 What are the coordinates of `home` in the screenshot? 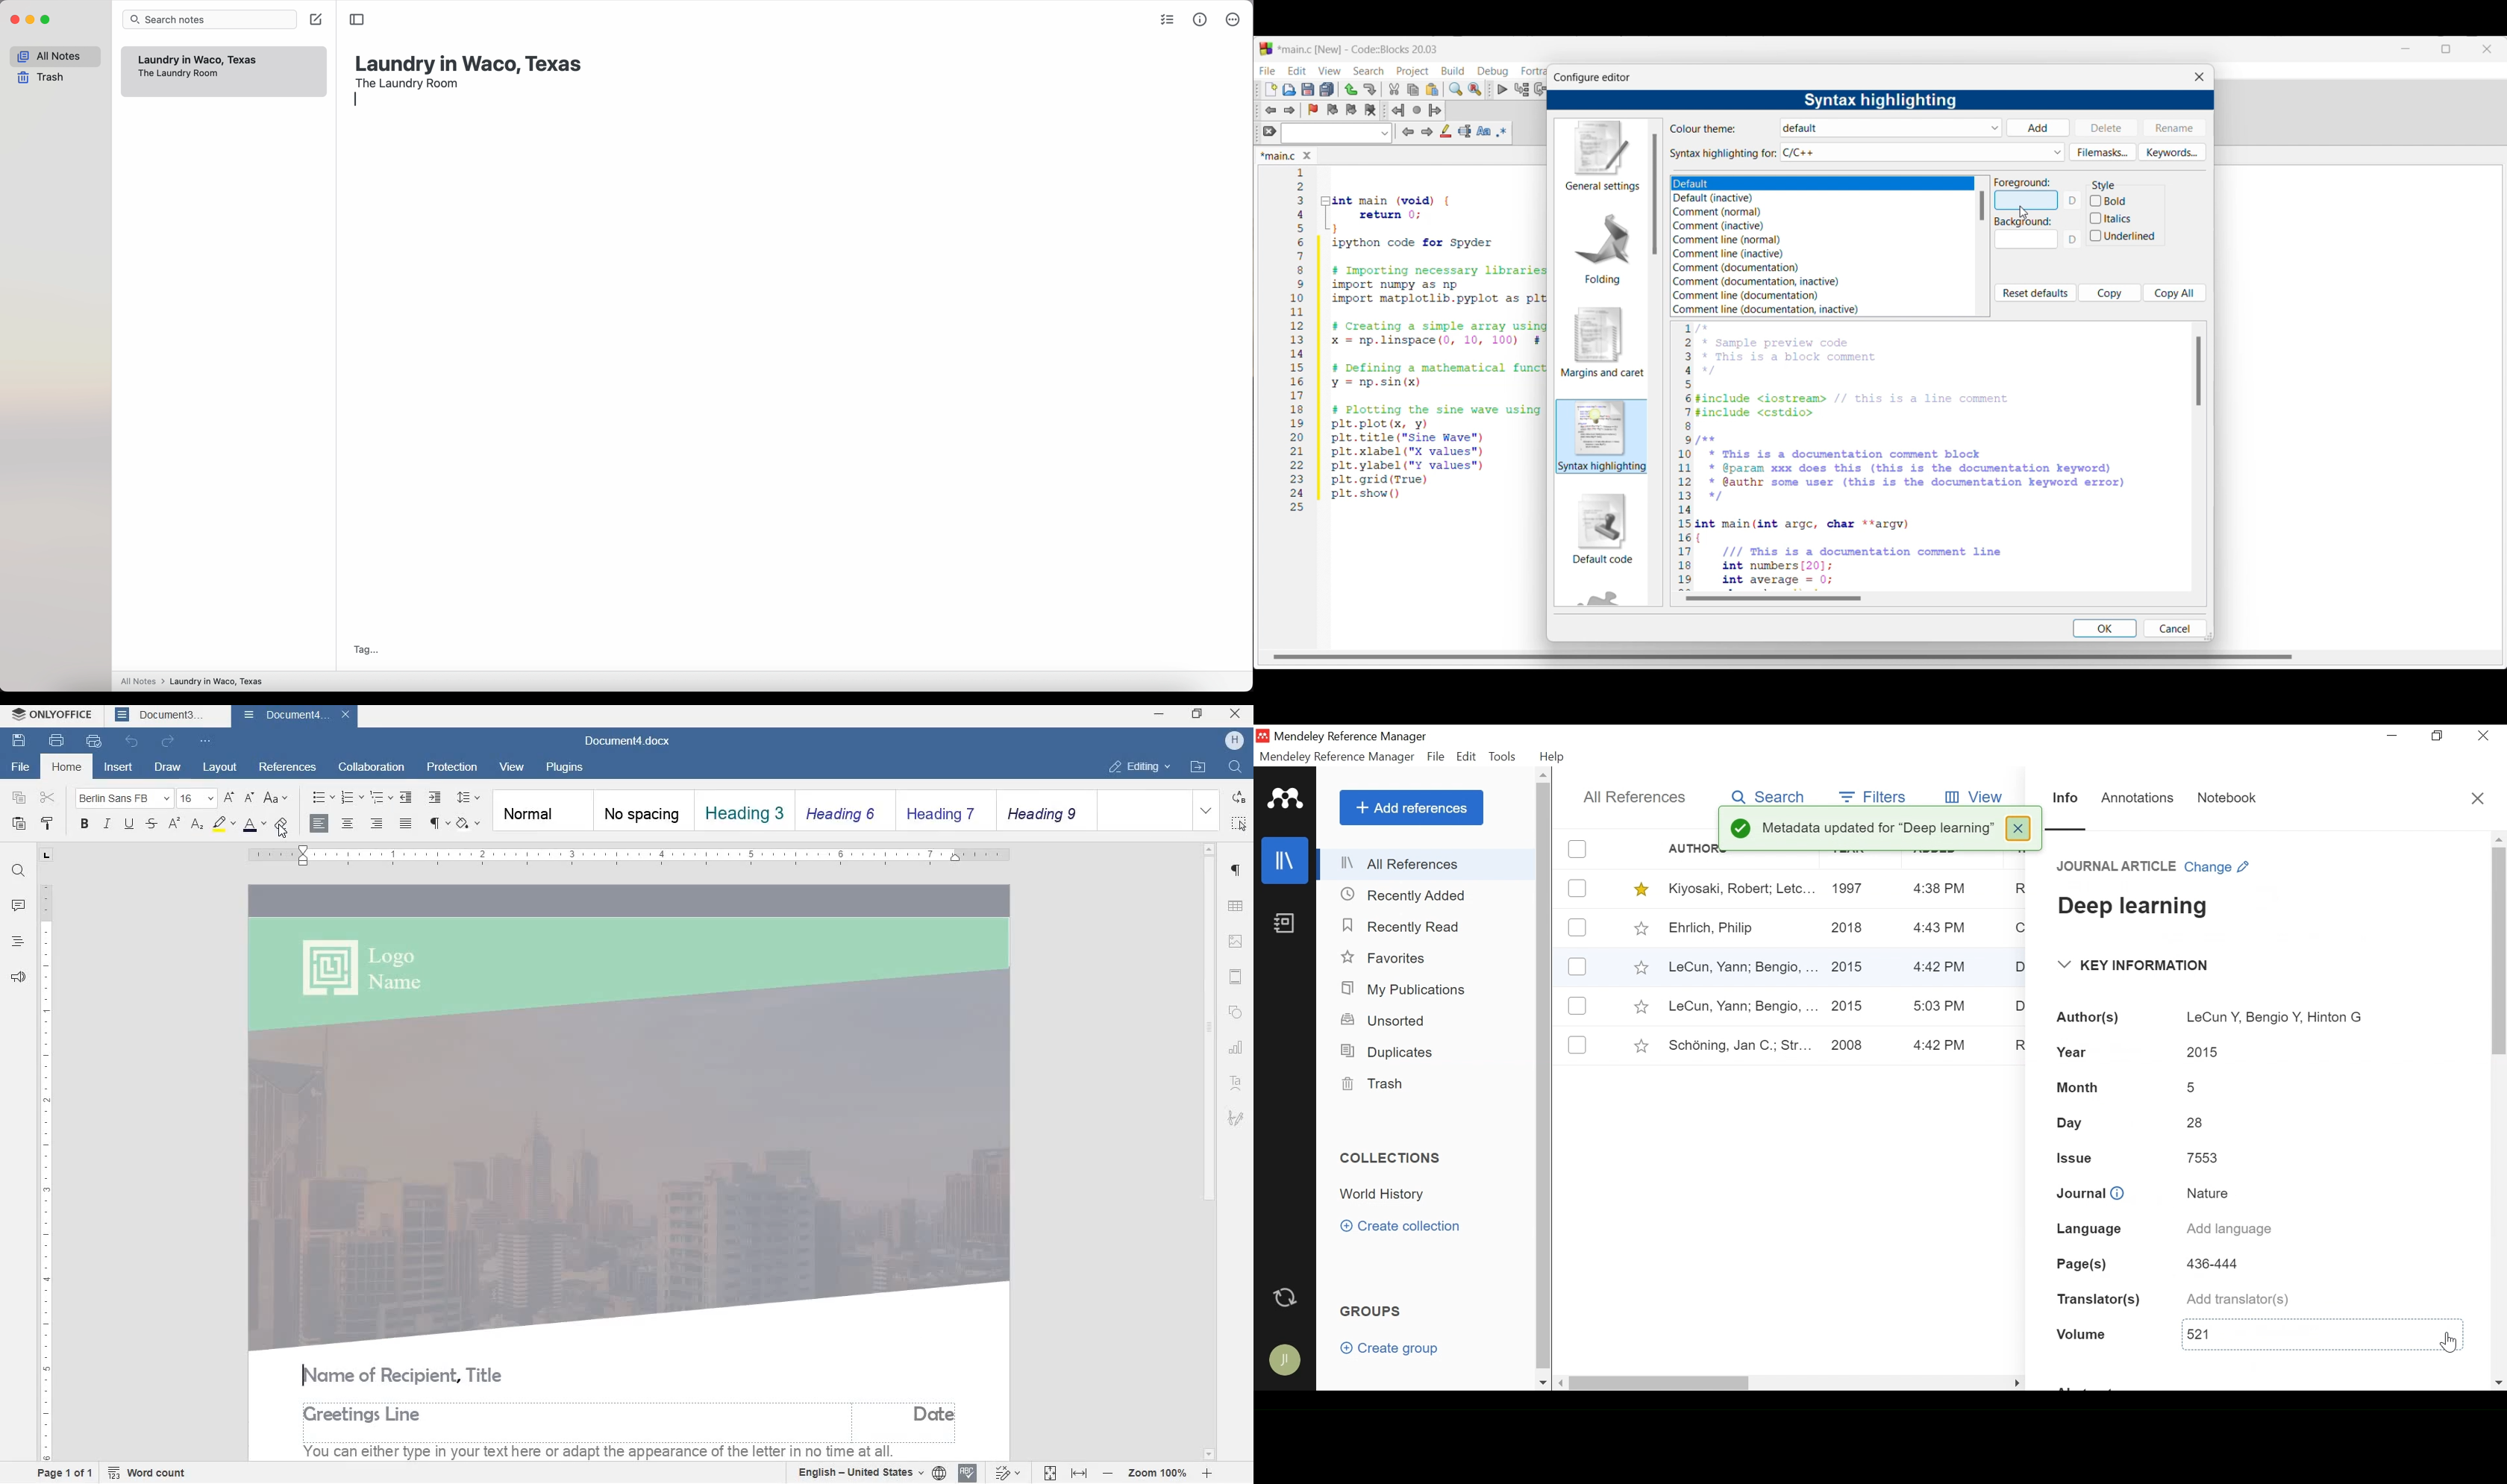 It's located at (66, 768).